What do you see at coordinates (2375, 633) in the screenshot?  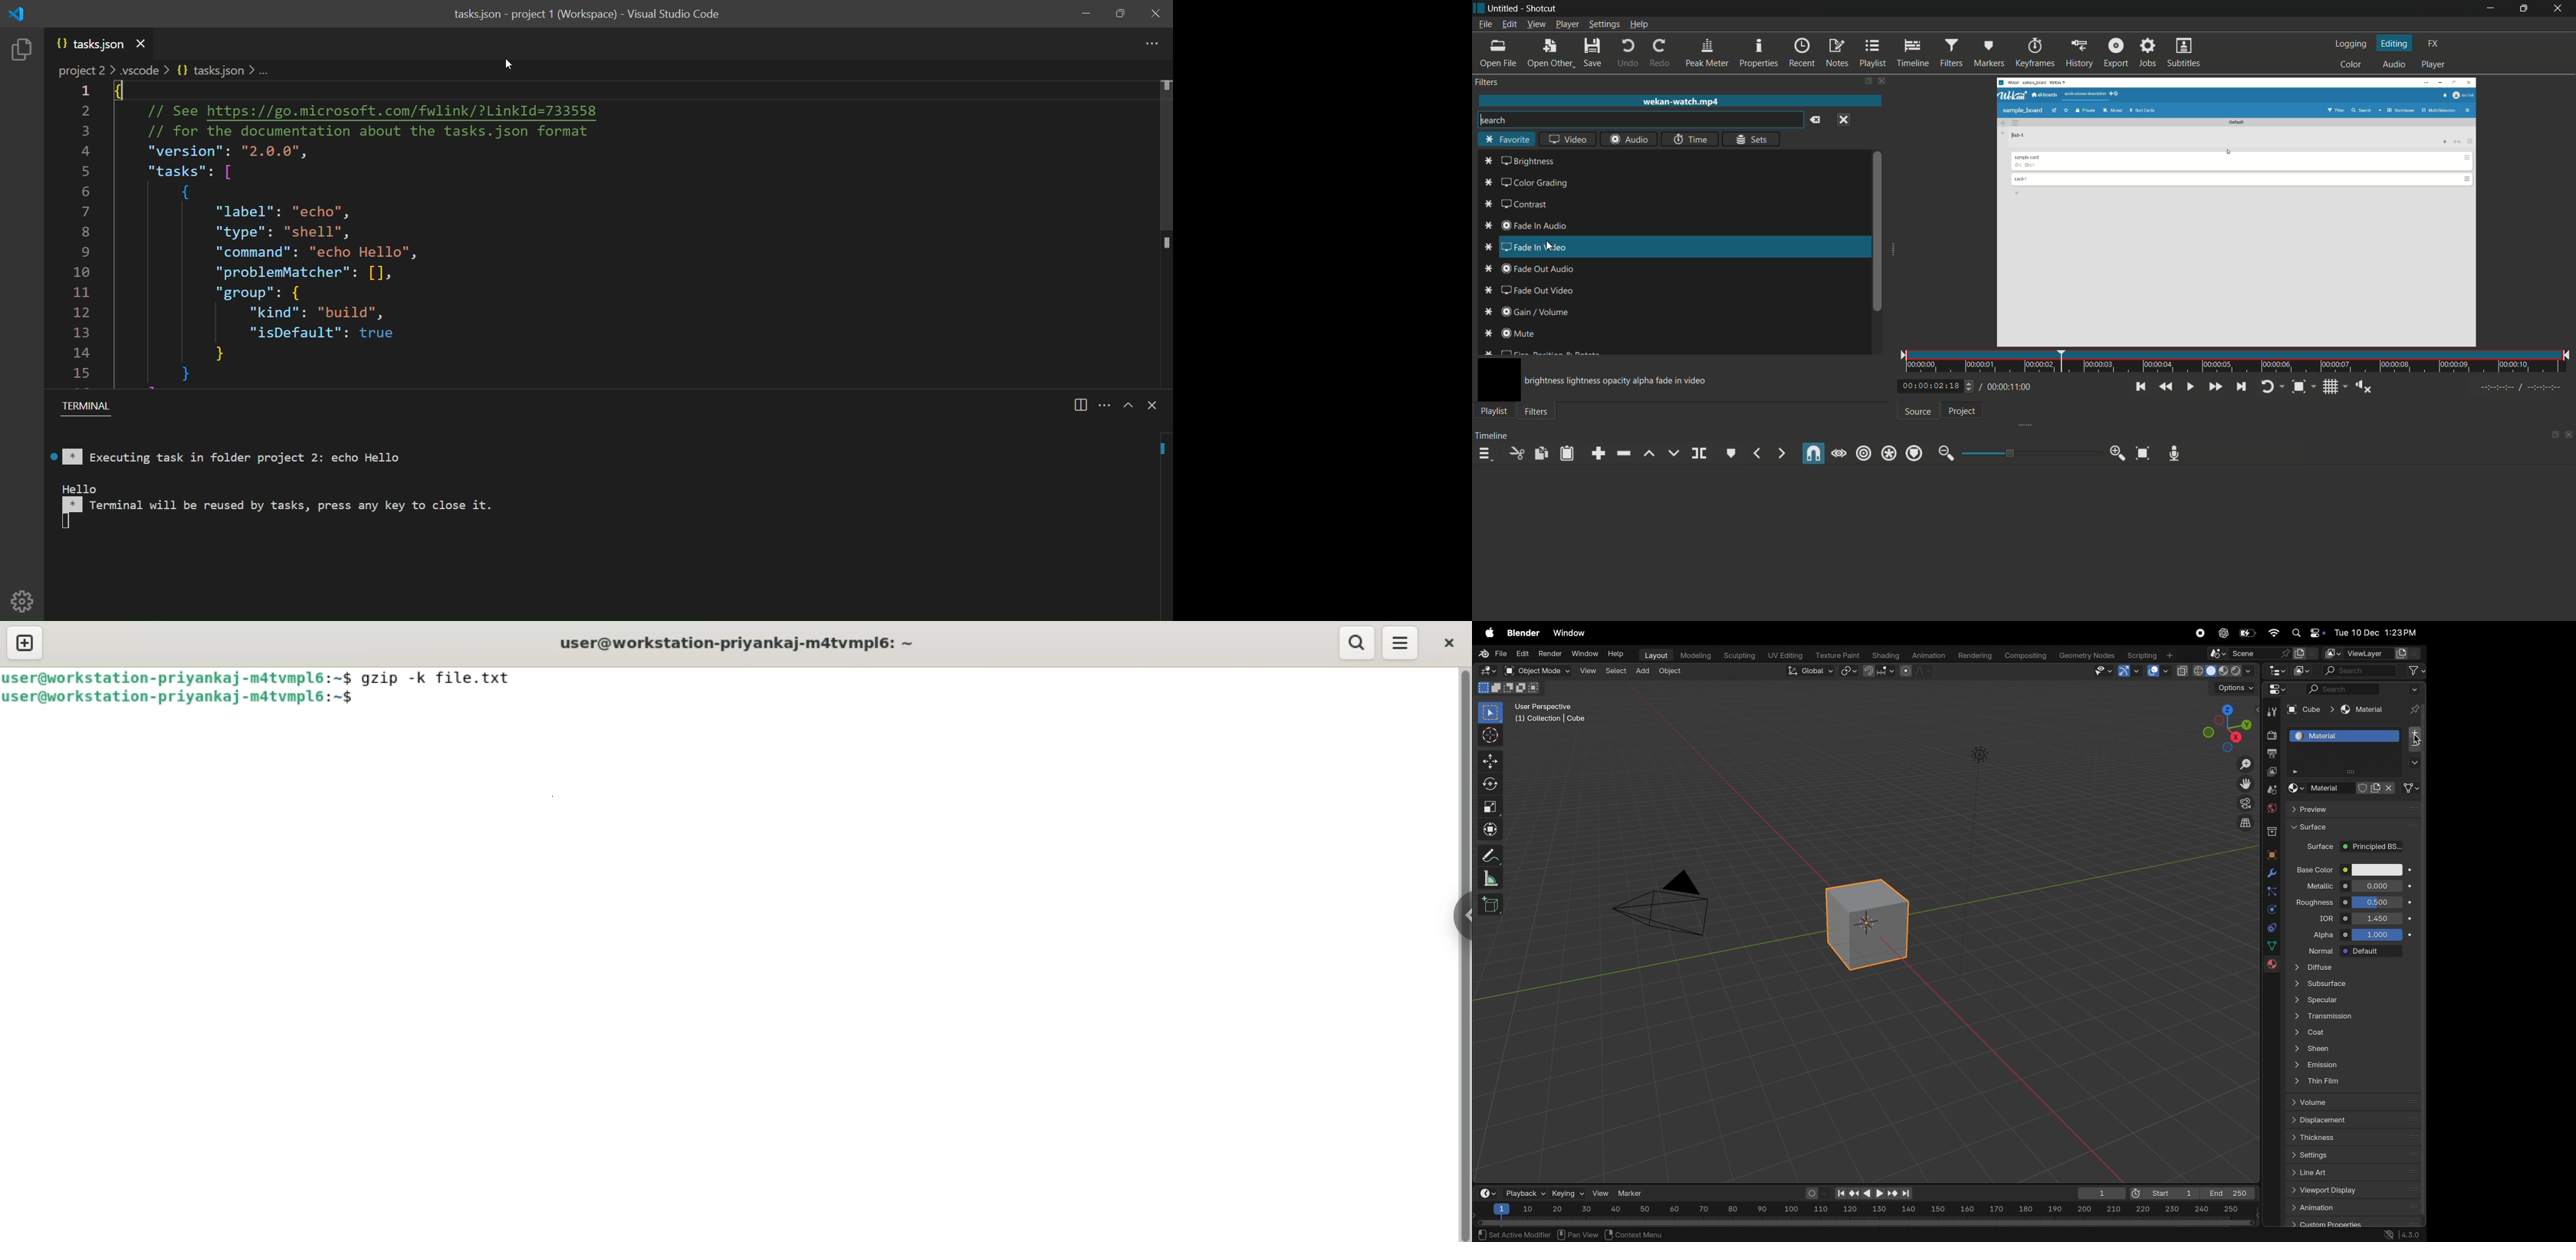 I see `Tue 12 dec 1.23 pm` at bounding box center [2375, 633].